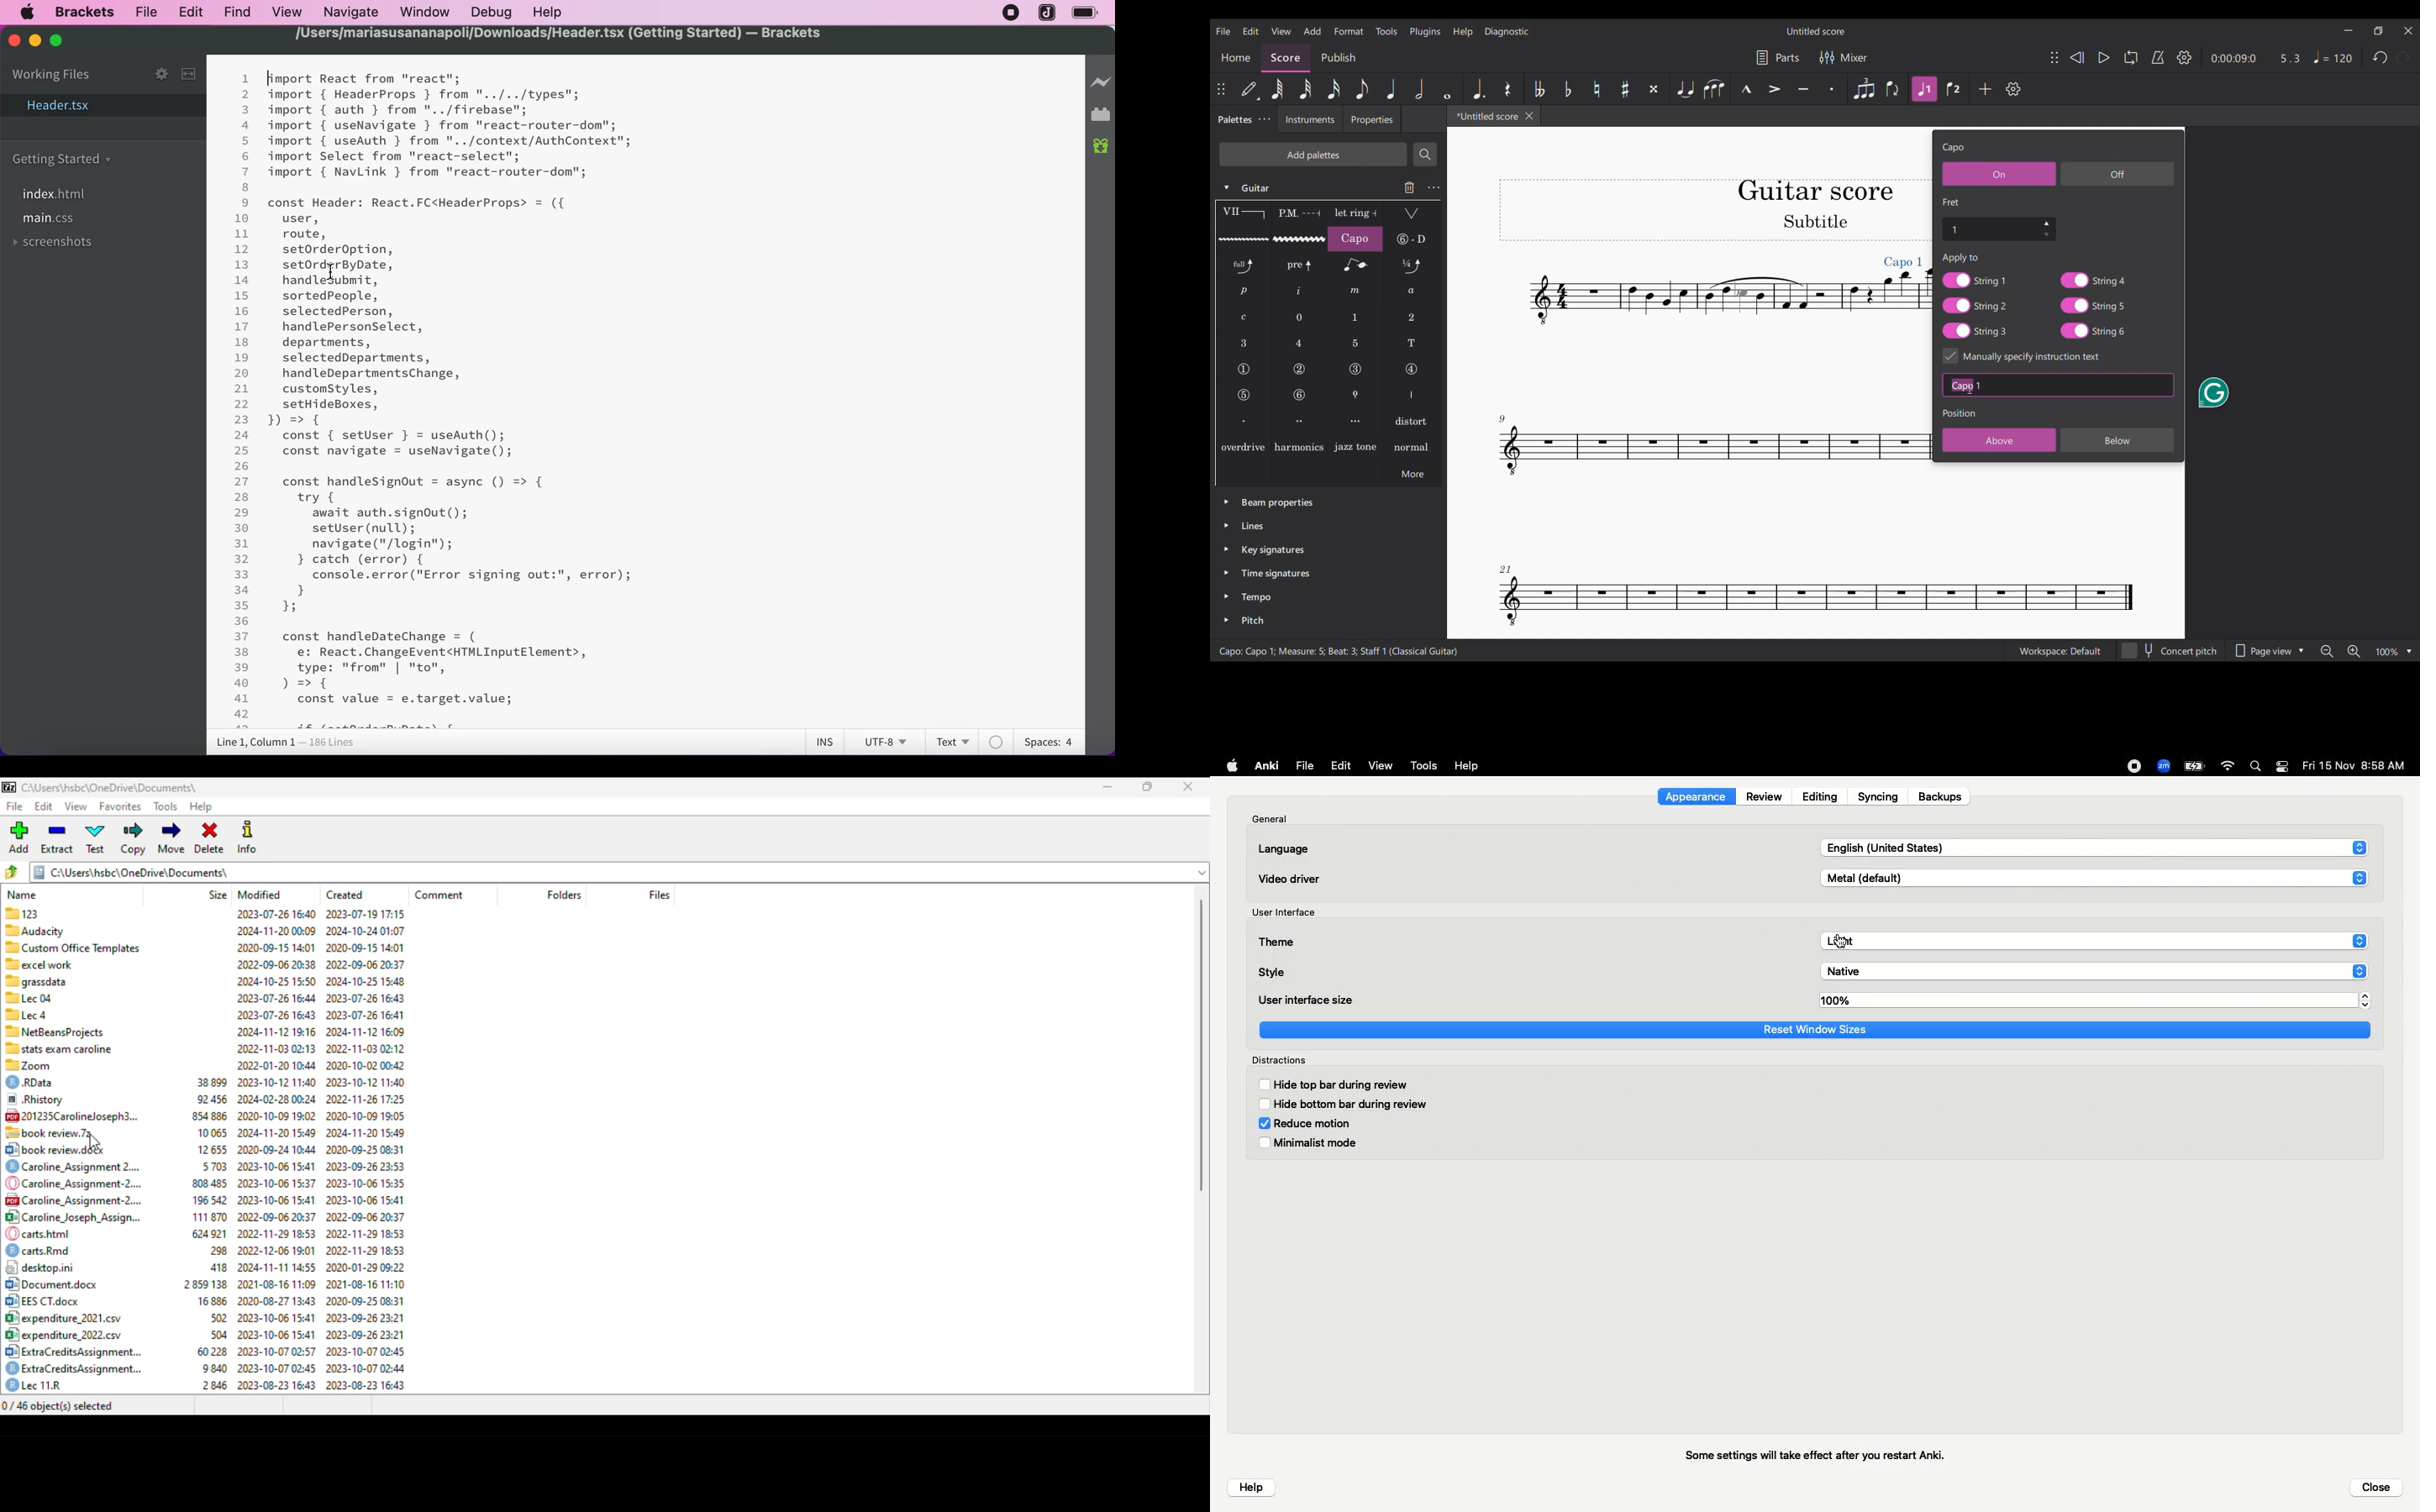 The width and height of the screenshot is (2436, 1512). I want to click on Tools, so click(1423, 766).